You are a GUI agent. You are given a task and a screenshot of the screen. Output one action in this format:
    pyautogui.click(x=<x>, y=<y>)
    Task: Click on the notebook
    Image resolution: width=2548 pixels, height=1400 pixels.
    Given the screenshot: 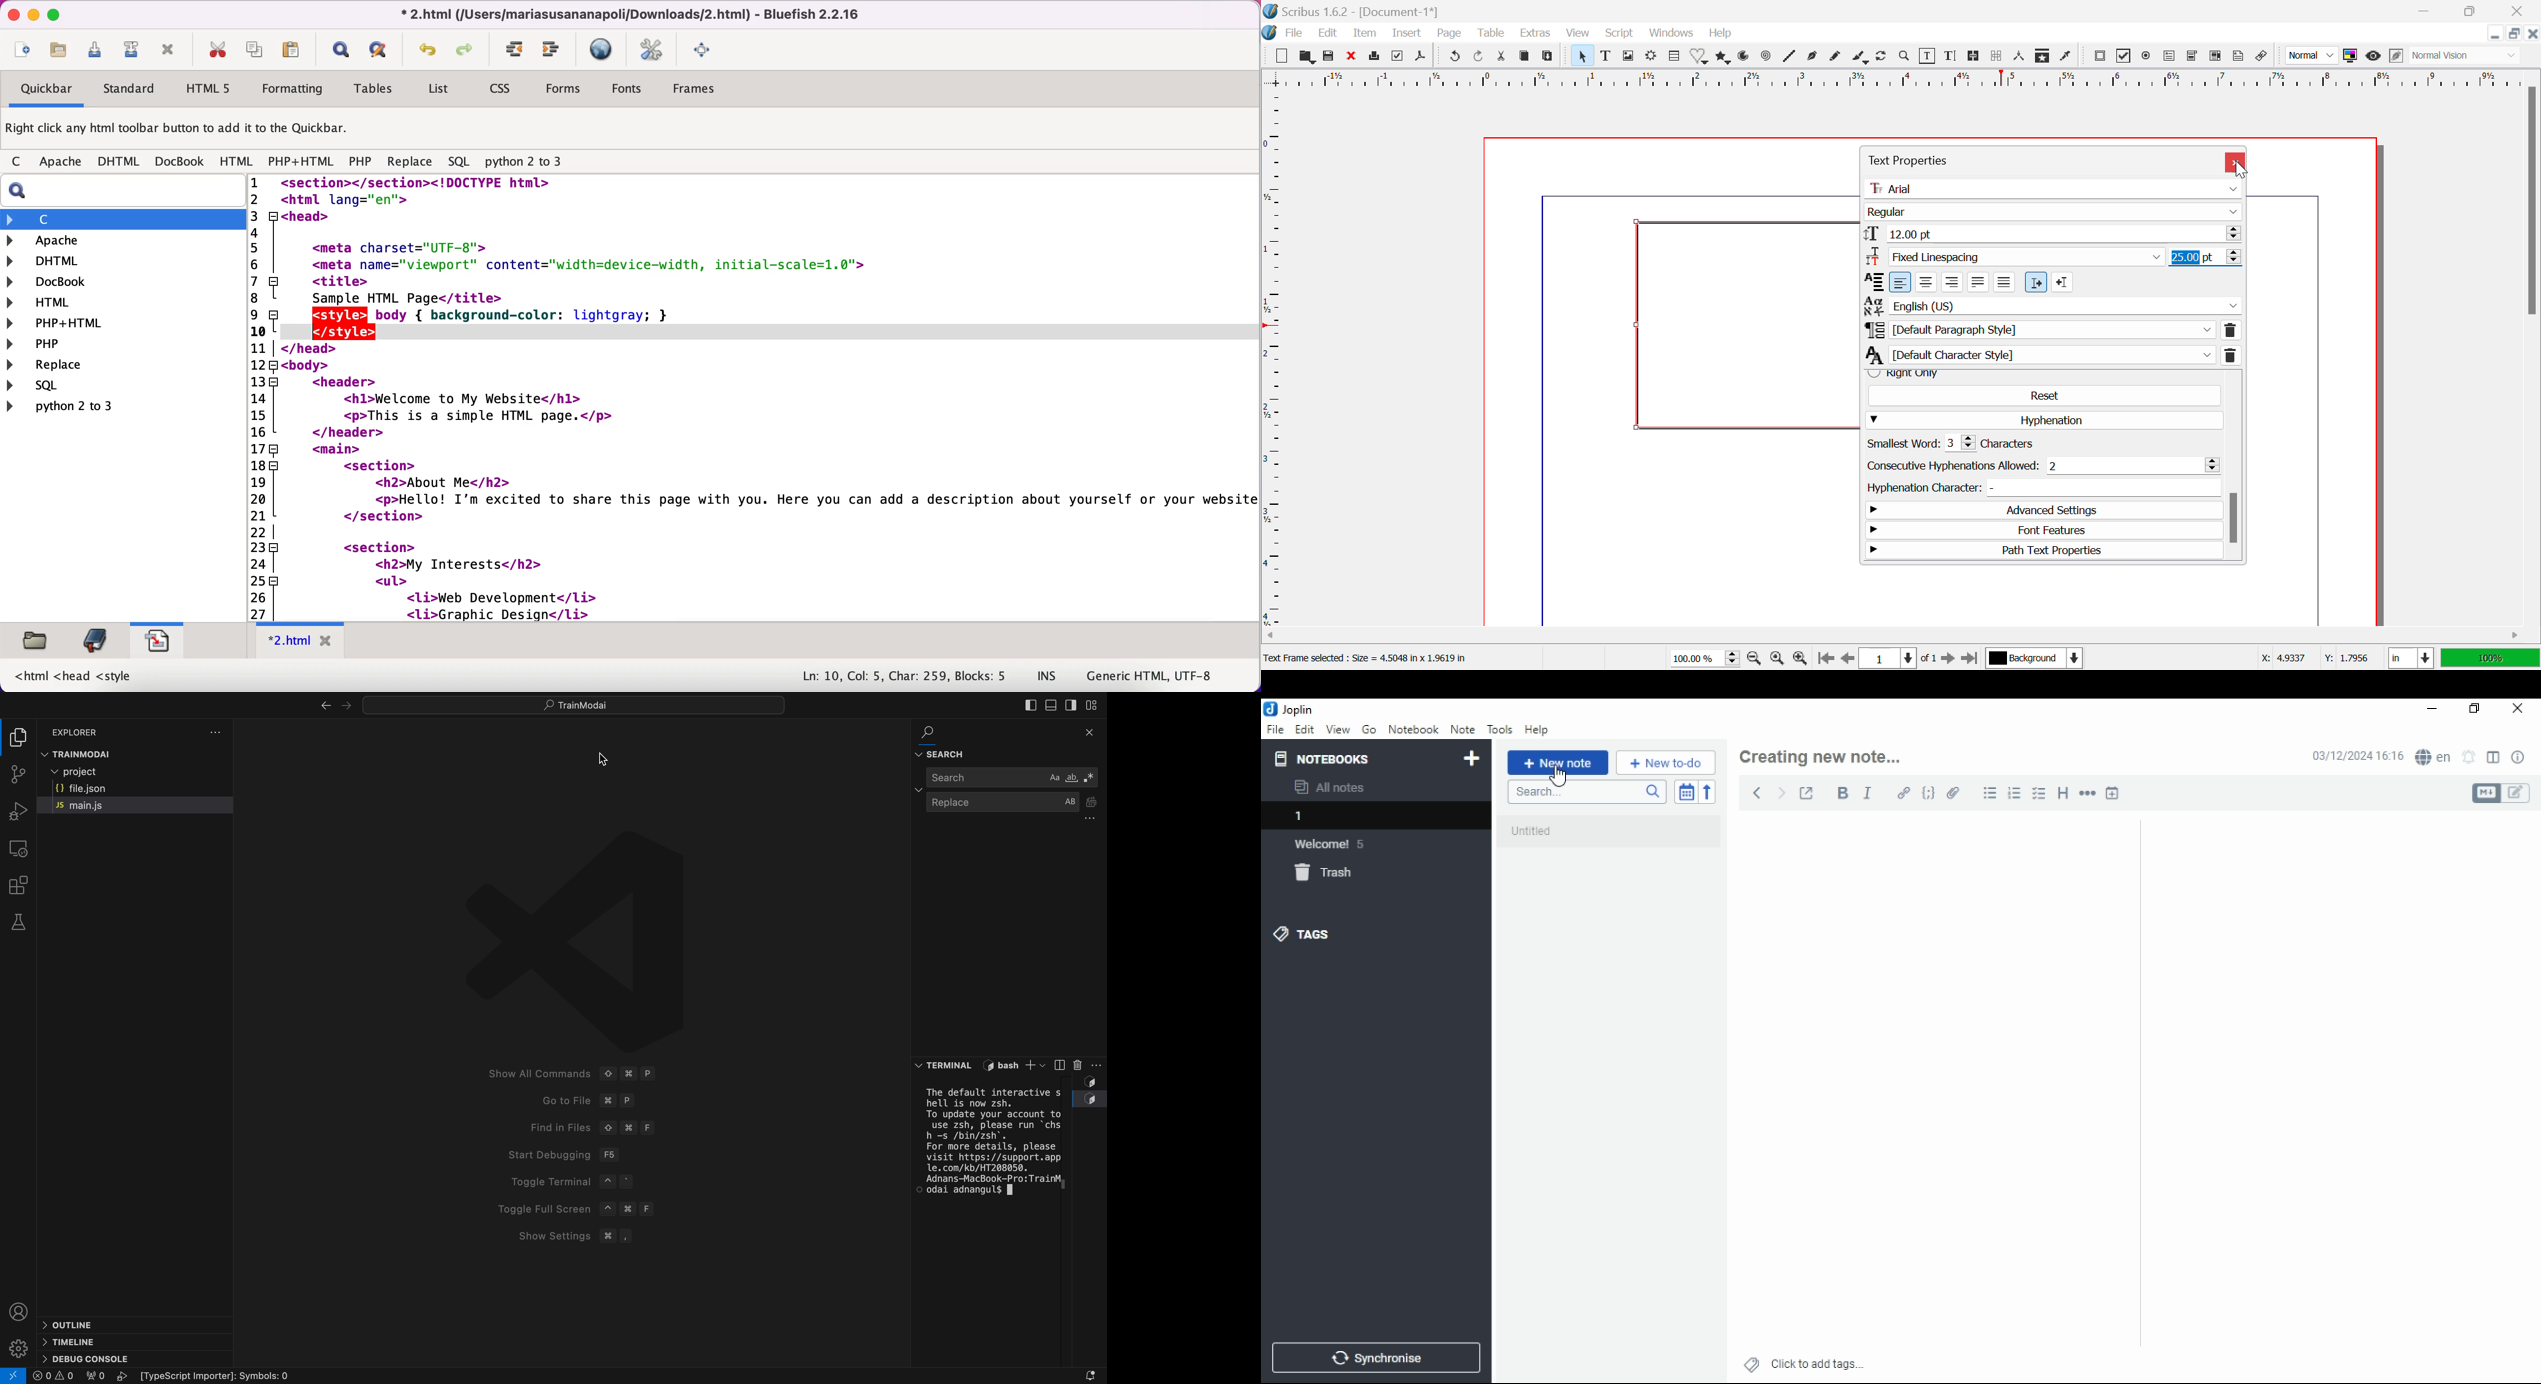 What is the action you would take?
    pyautogui.click(x=1413, y=729)
    